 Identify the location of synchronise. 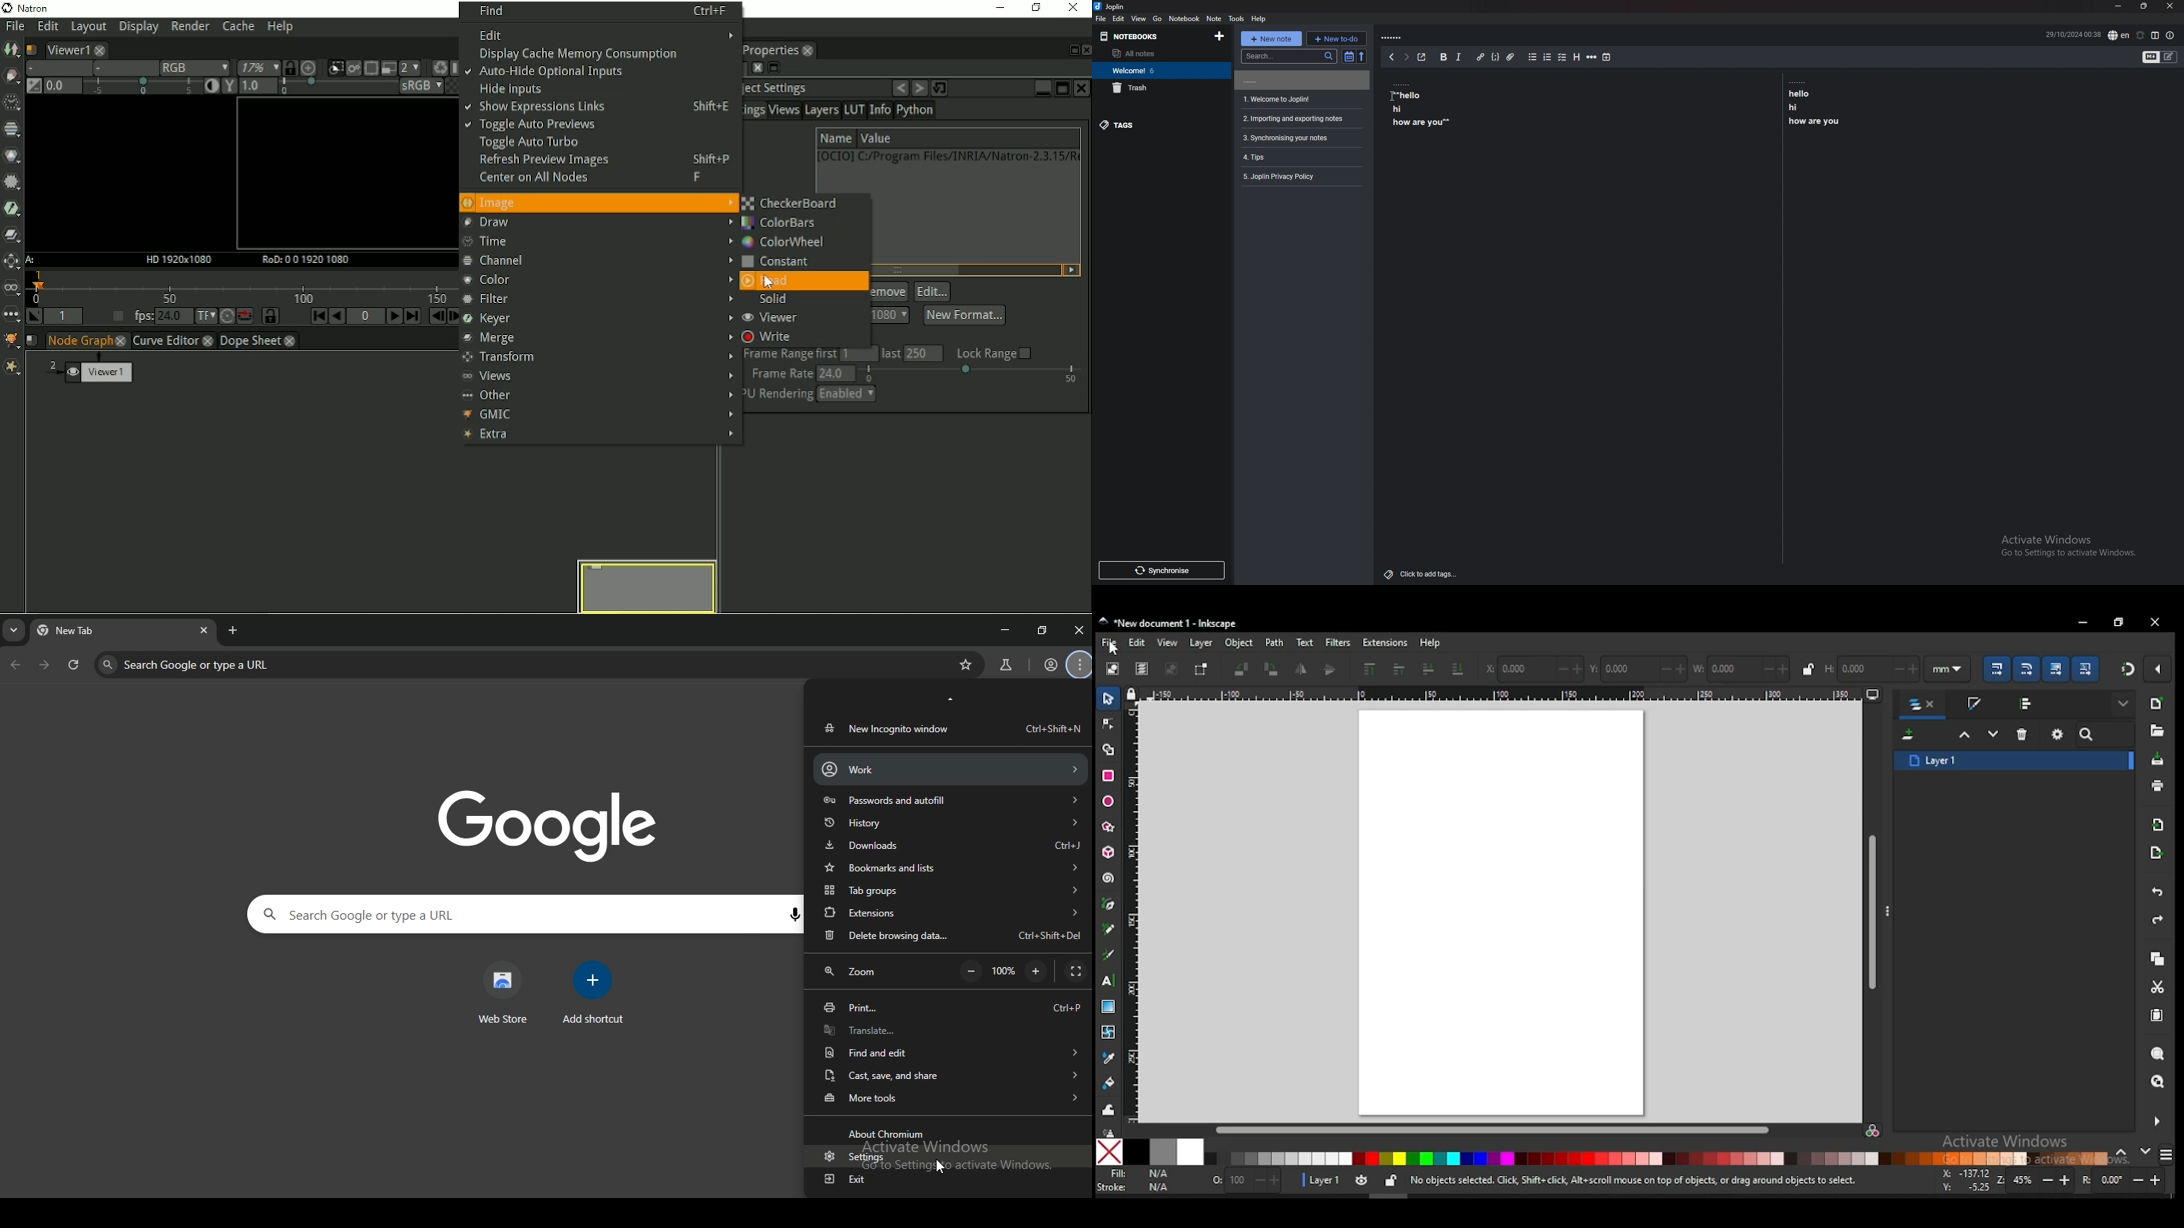
(1162, 571).